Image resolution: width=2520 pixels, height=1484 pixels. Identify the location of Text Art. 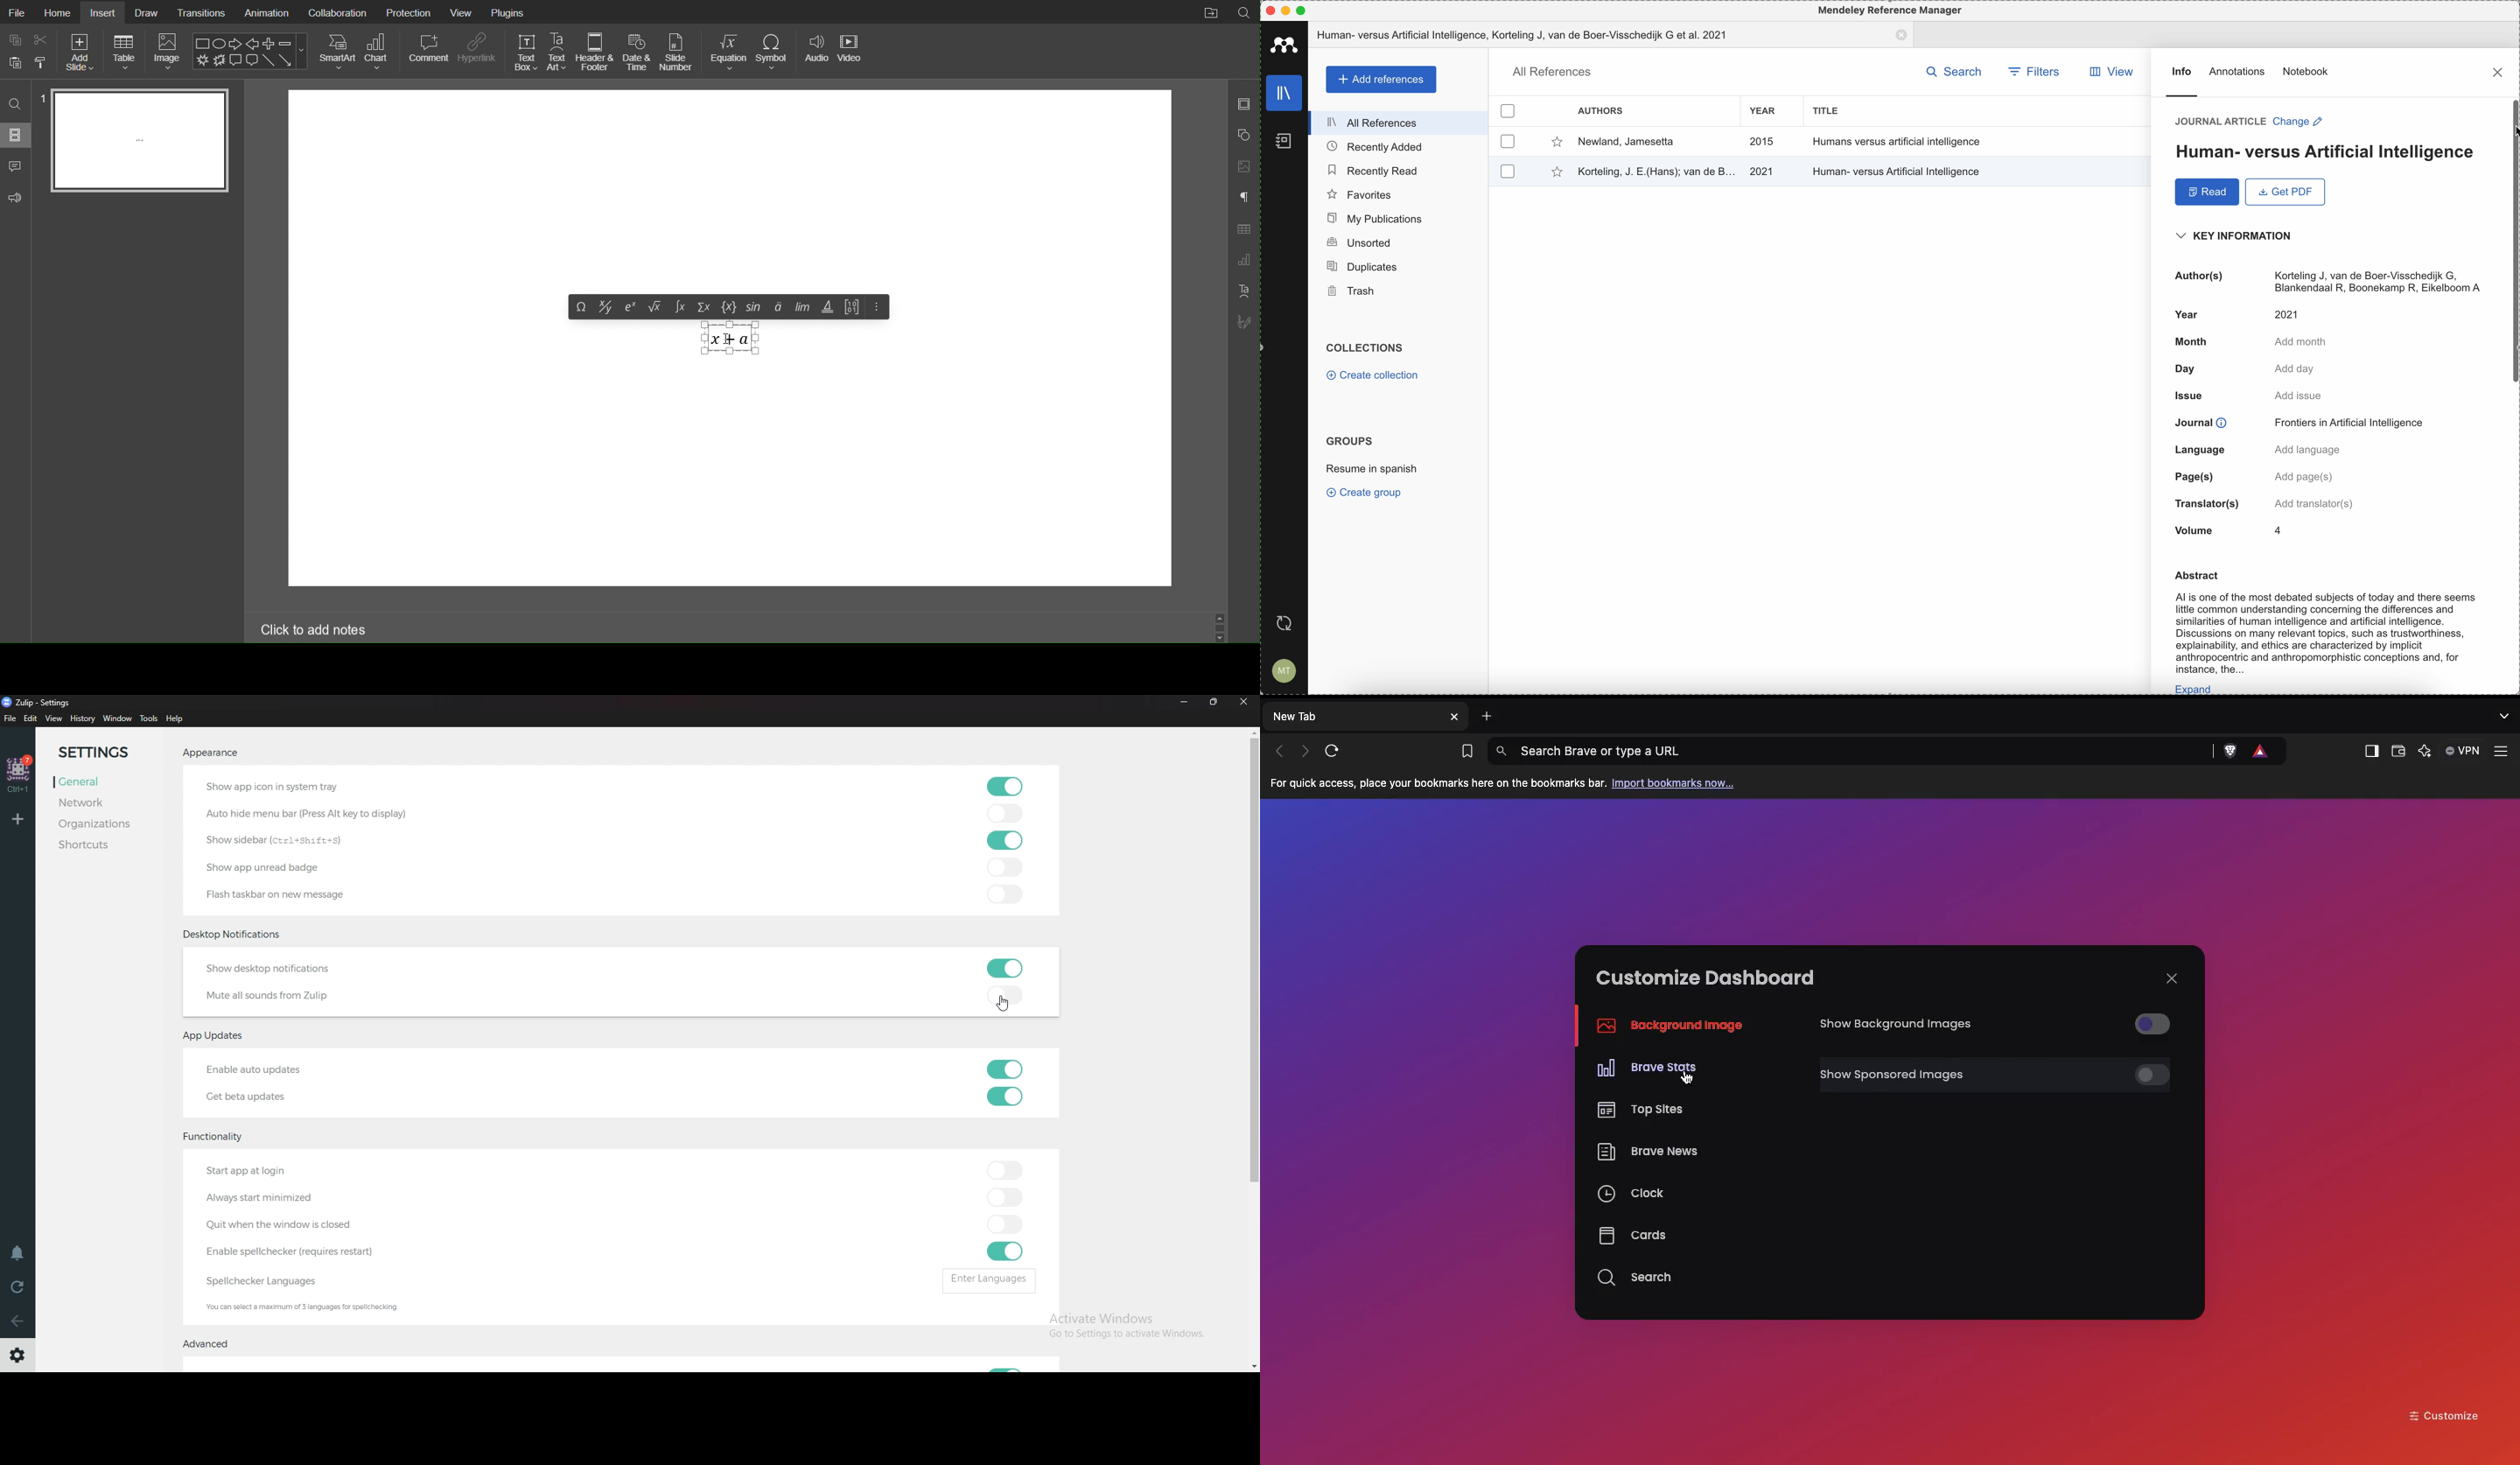
(558, 51).